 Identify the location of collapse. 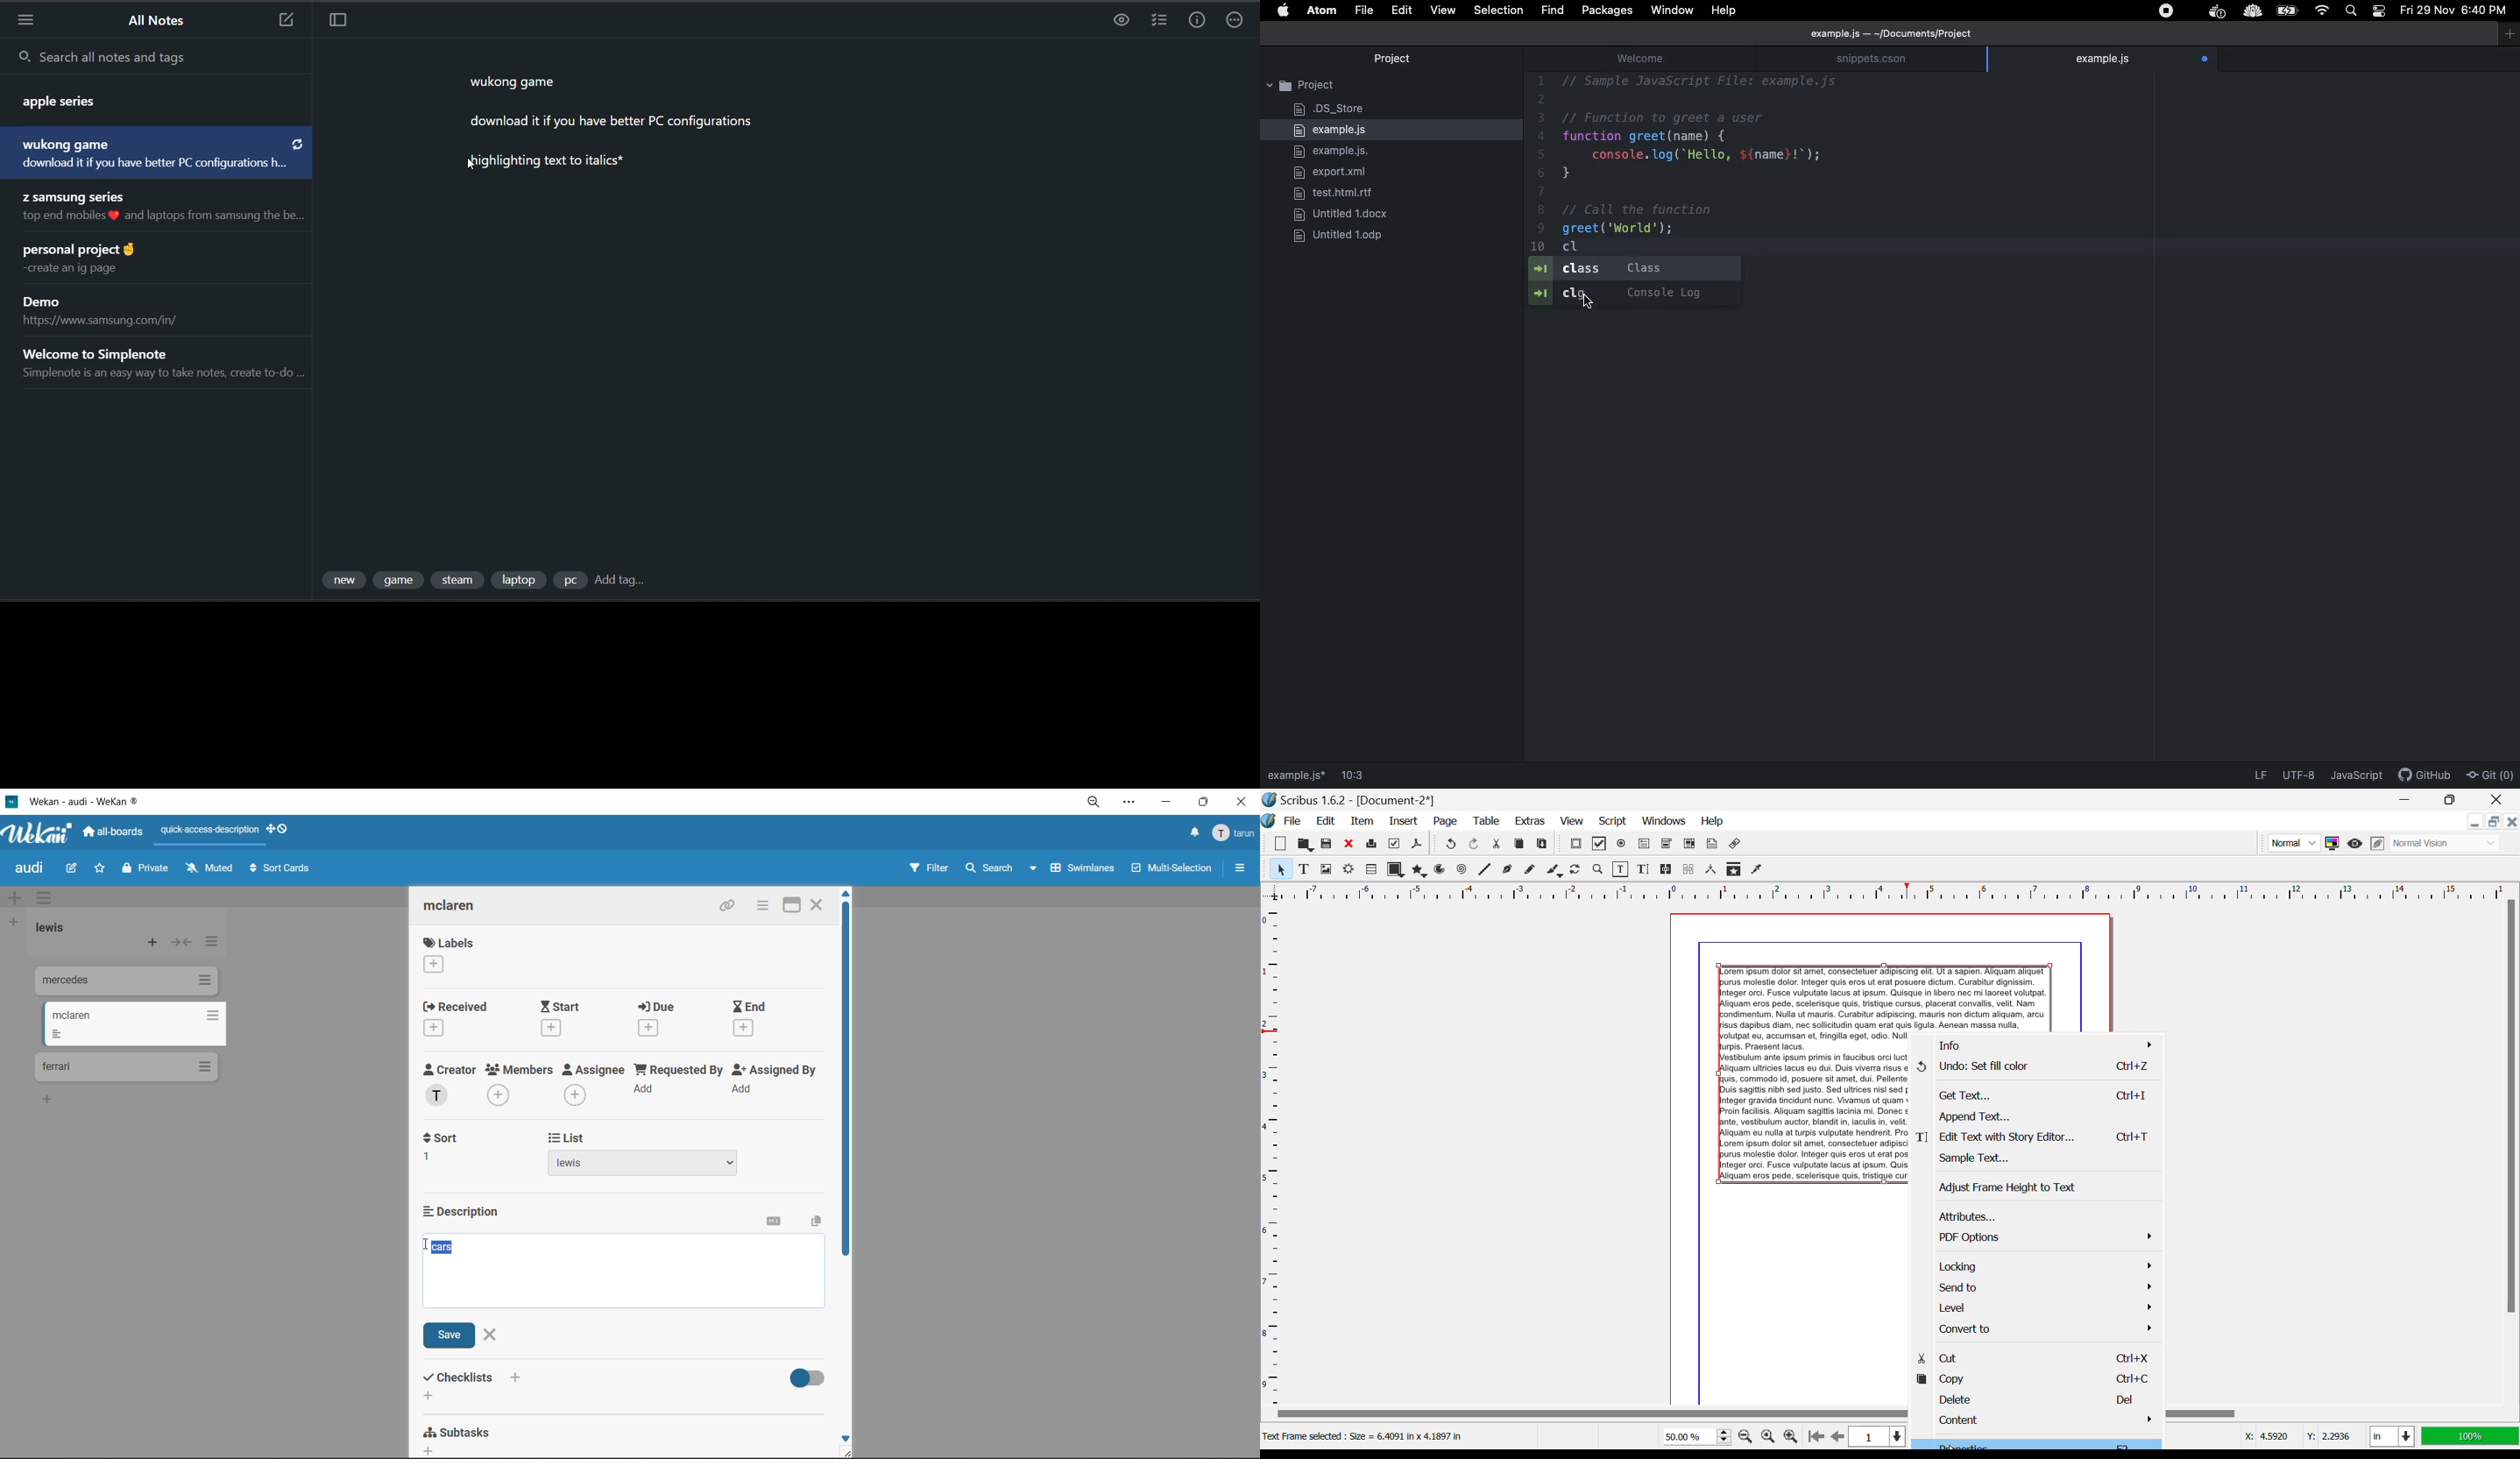
(180, 942).